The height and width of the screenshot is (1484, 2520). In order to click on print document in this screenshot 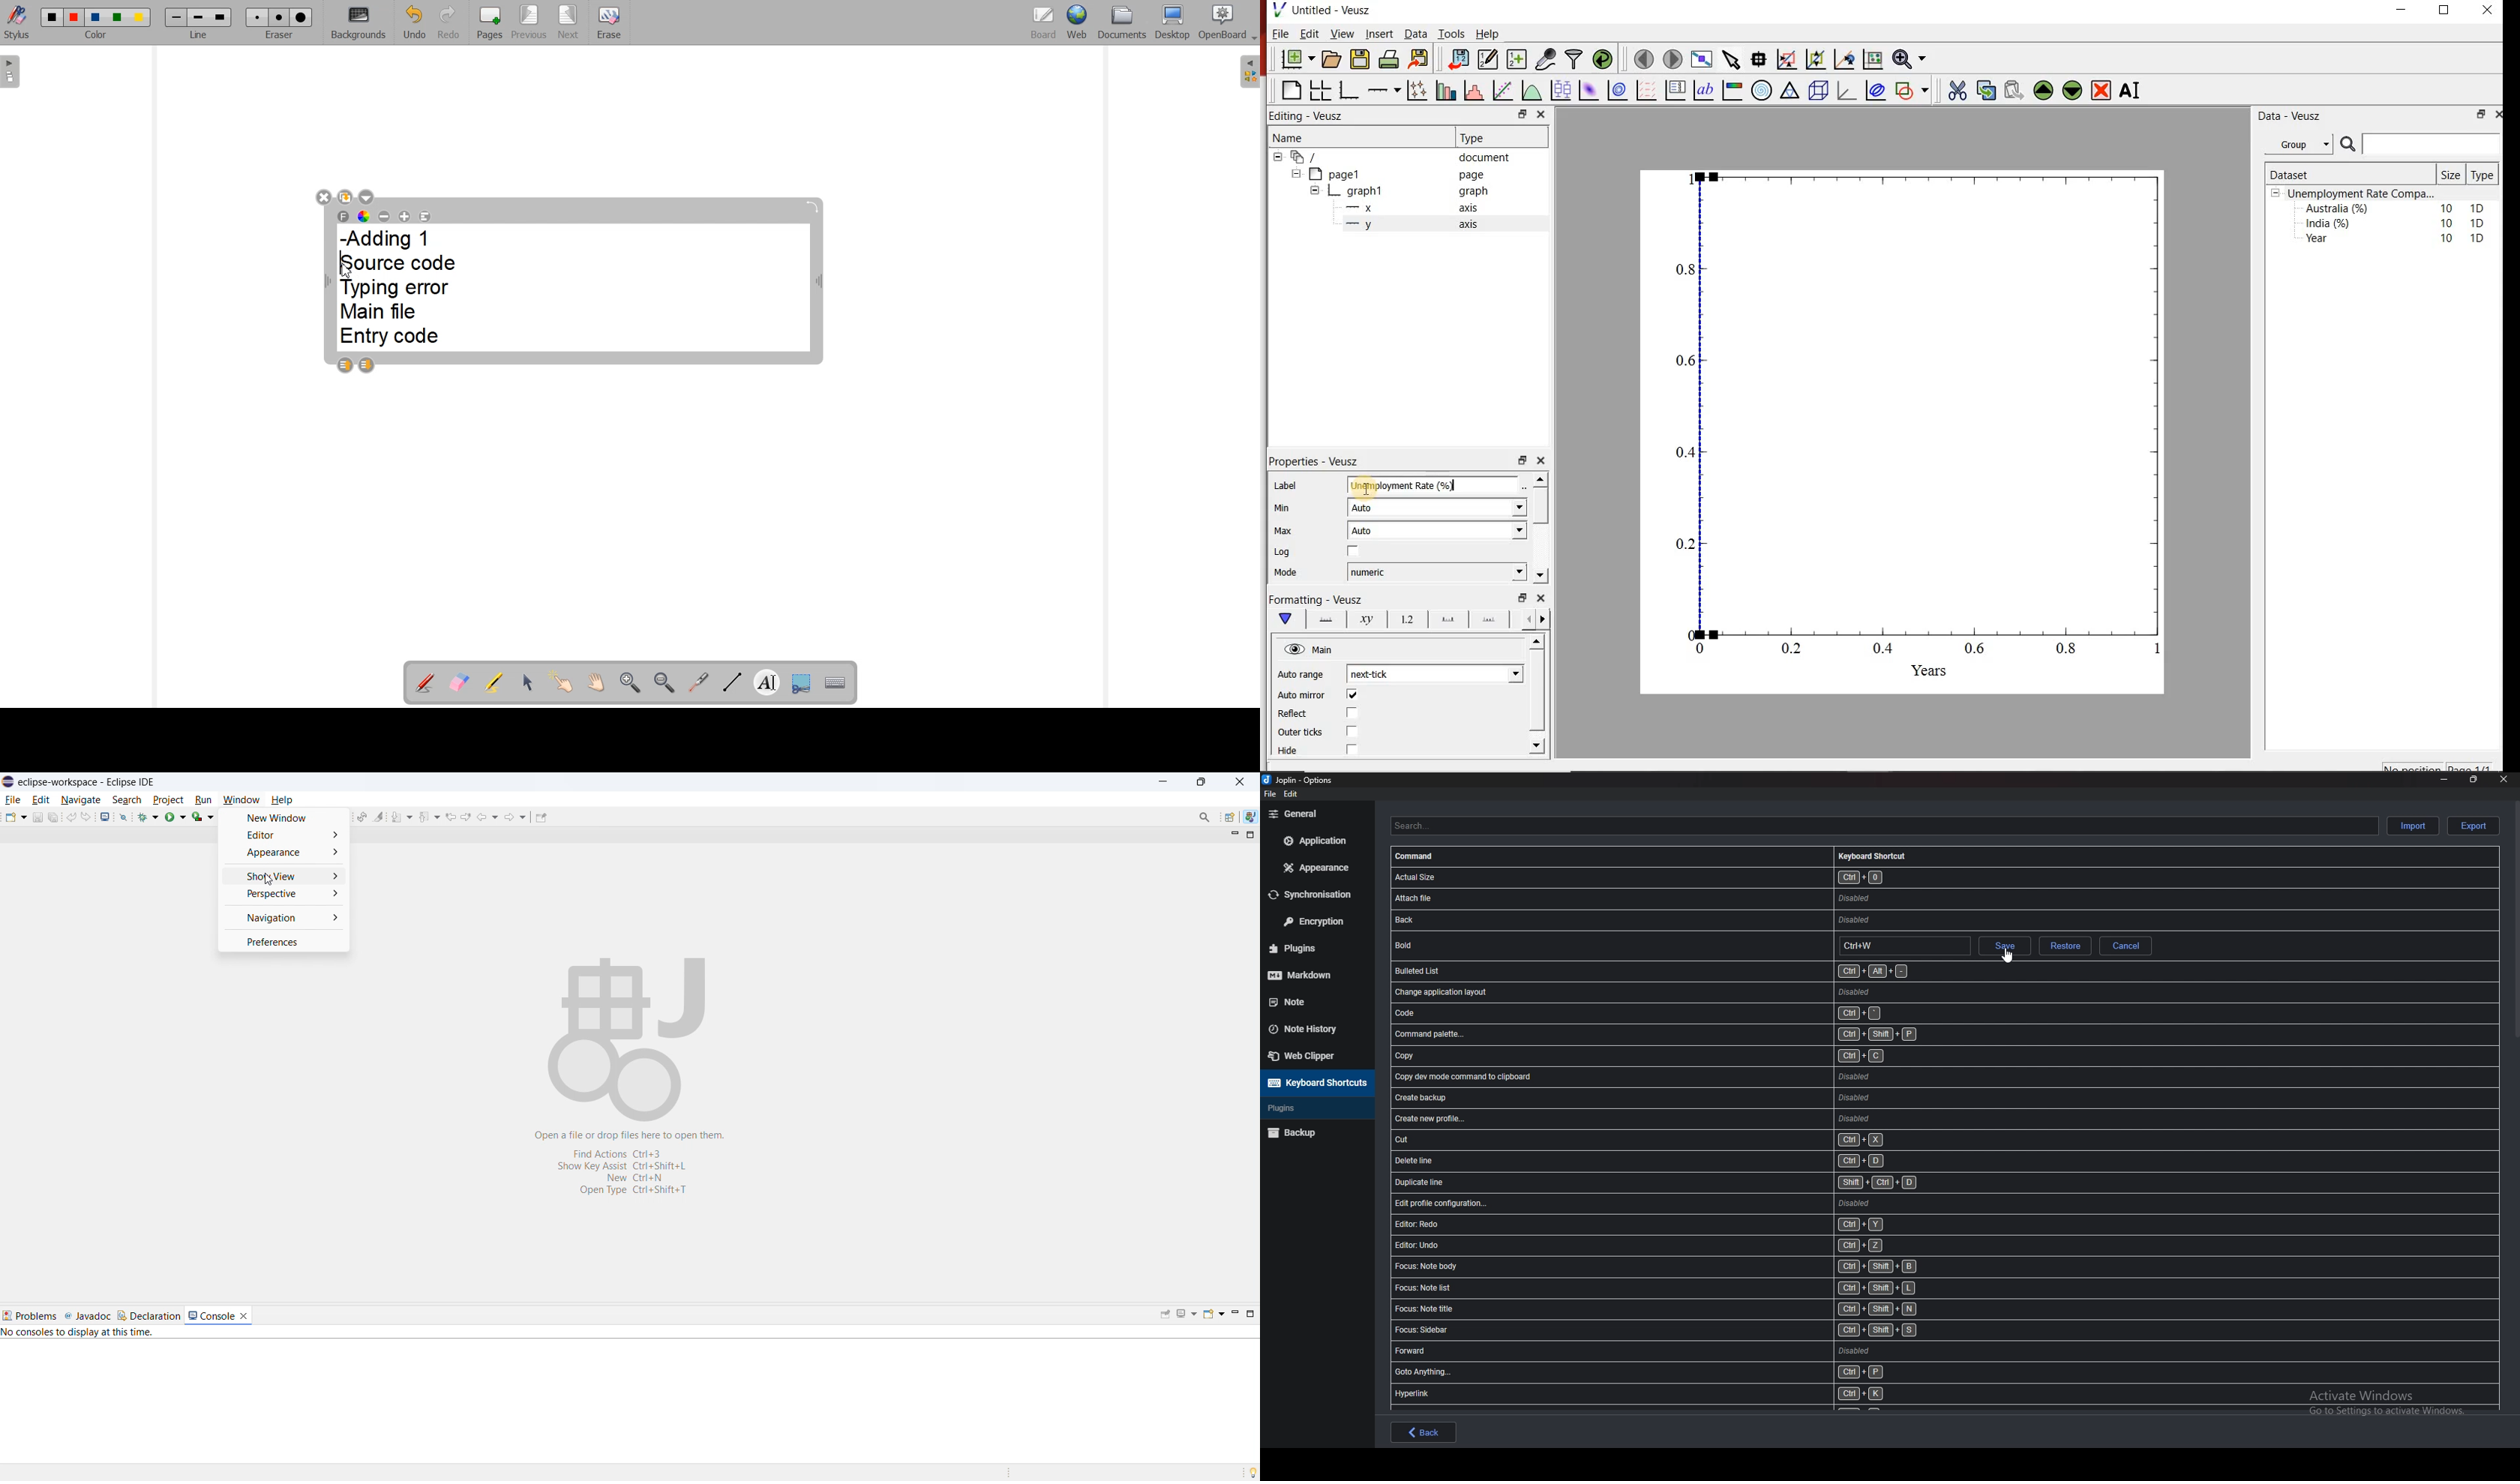, I will do `click(1389, 58)`.